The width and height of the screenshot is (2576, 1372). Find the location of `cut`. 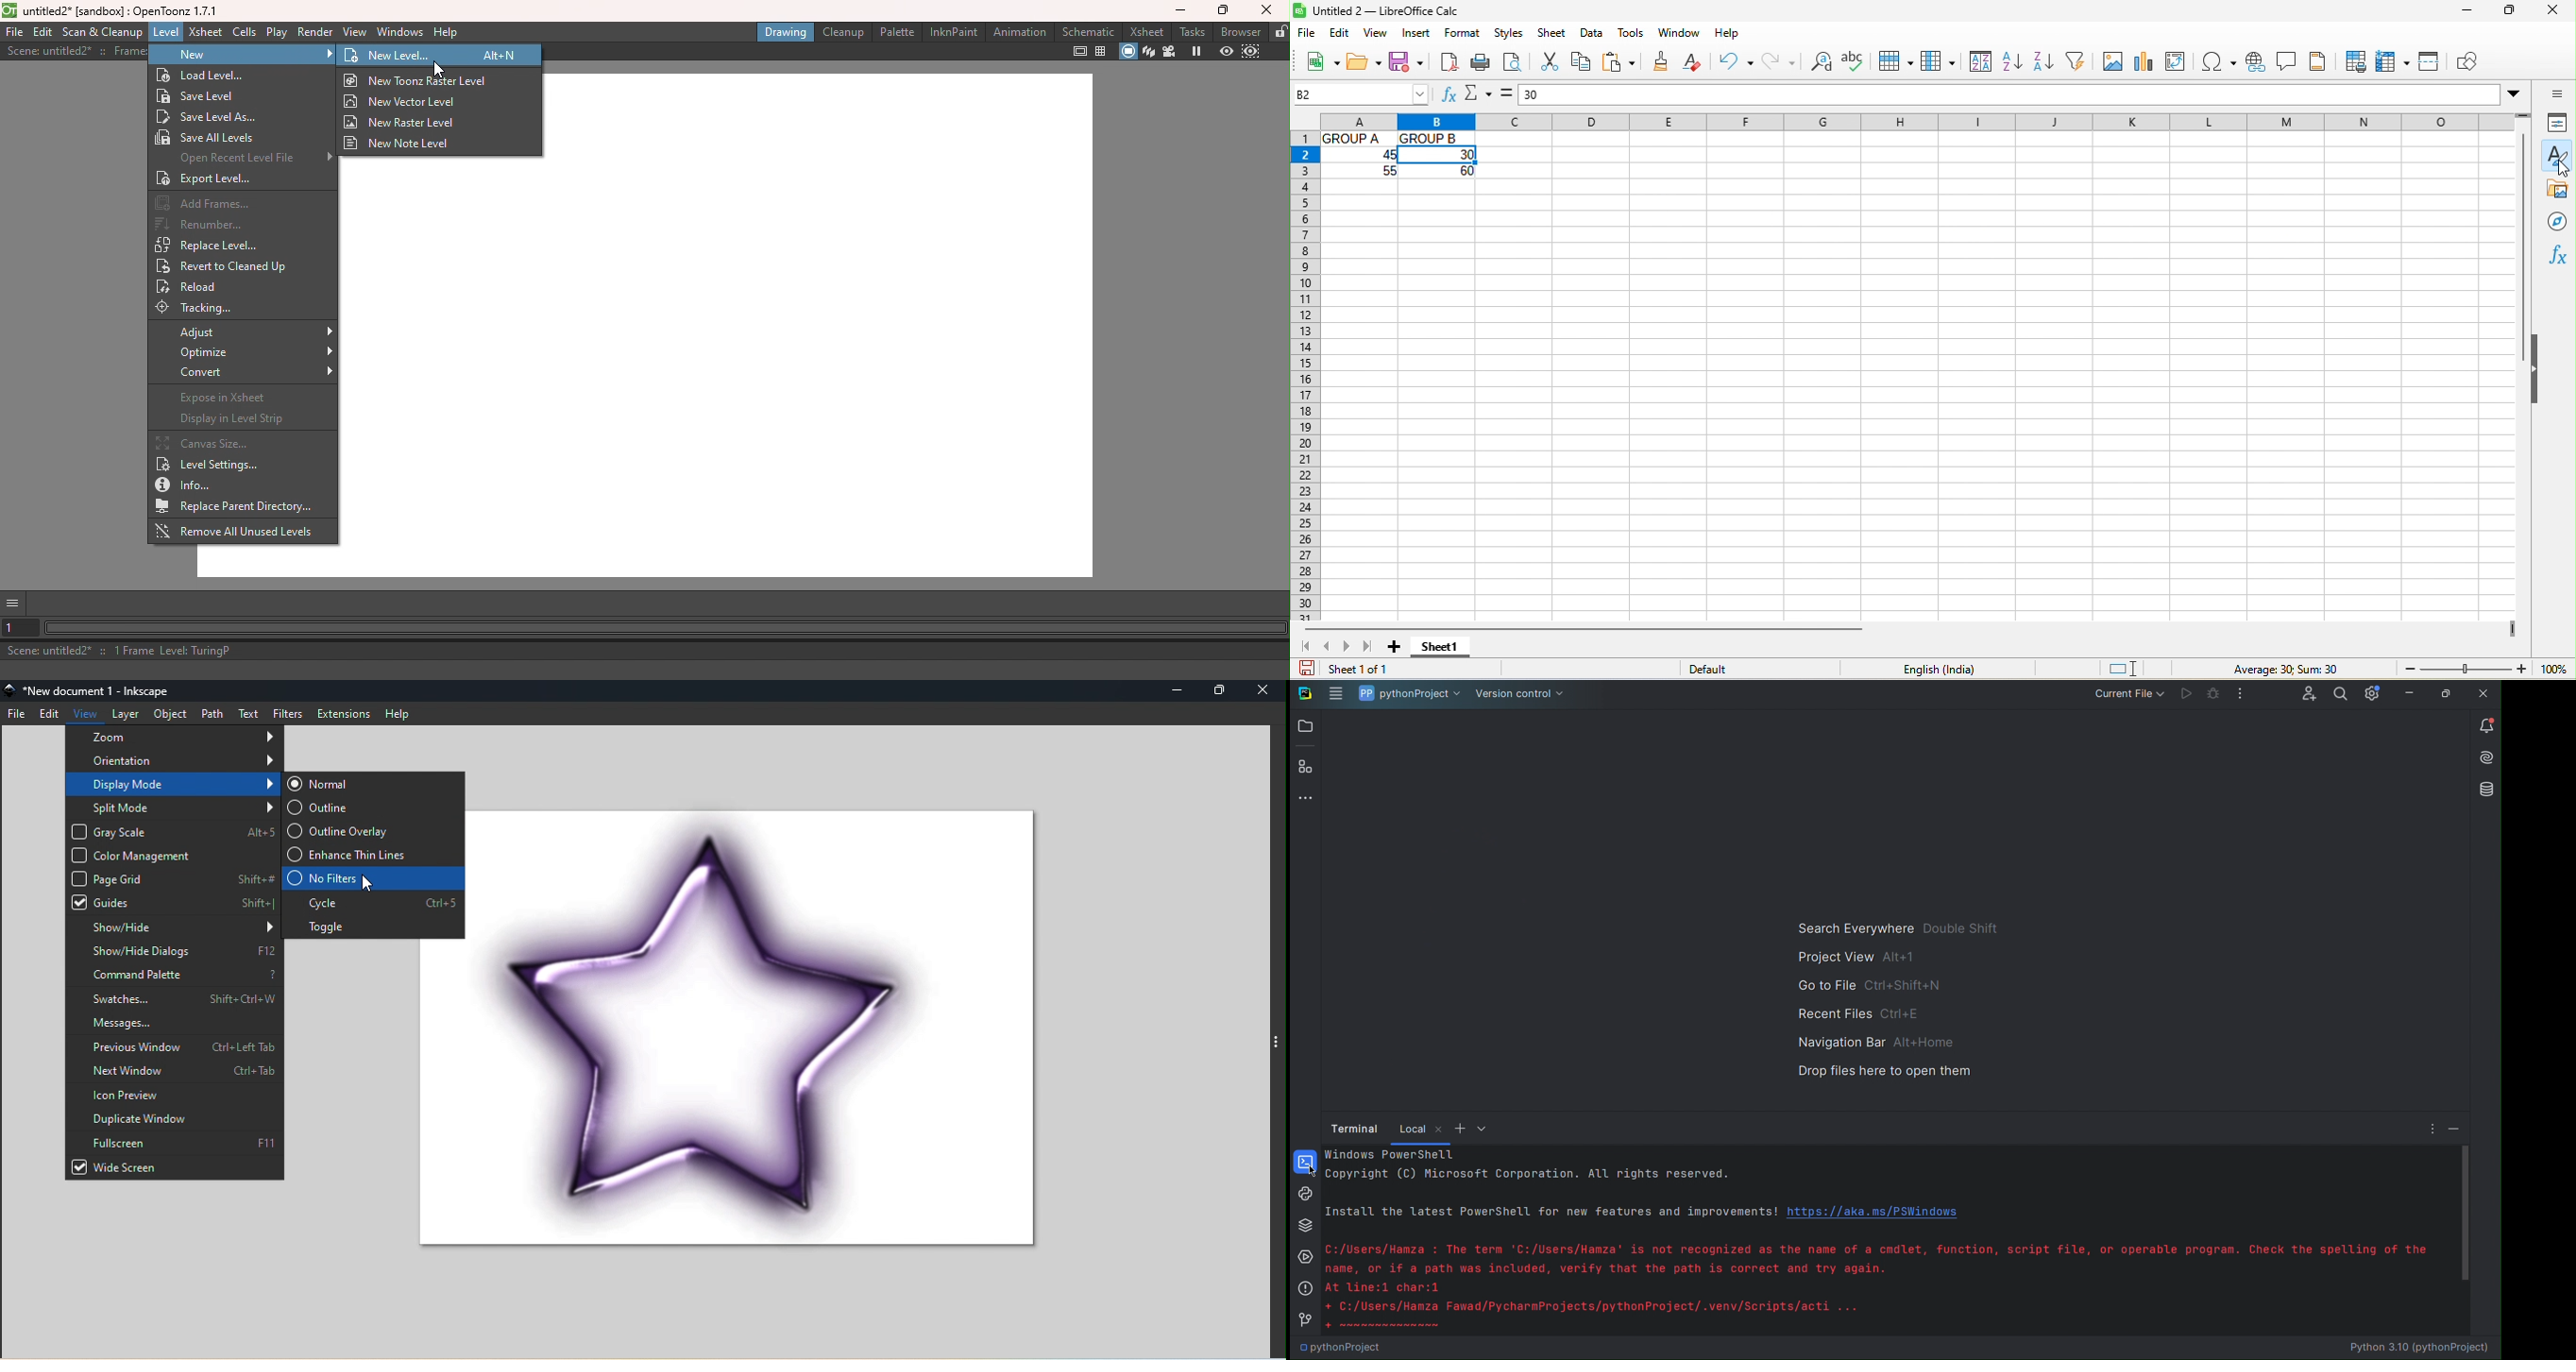

cut is located at coordinates (1548, 64).